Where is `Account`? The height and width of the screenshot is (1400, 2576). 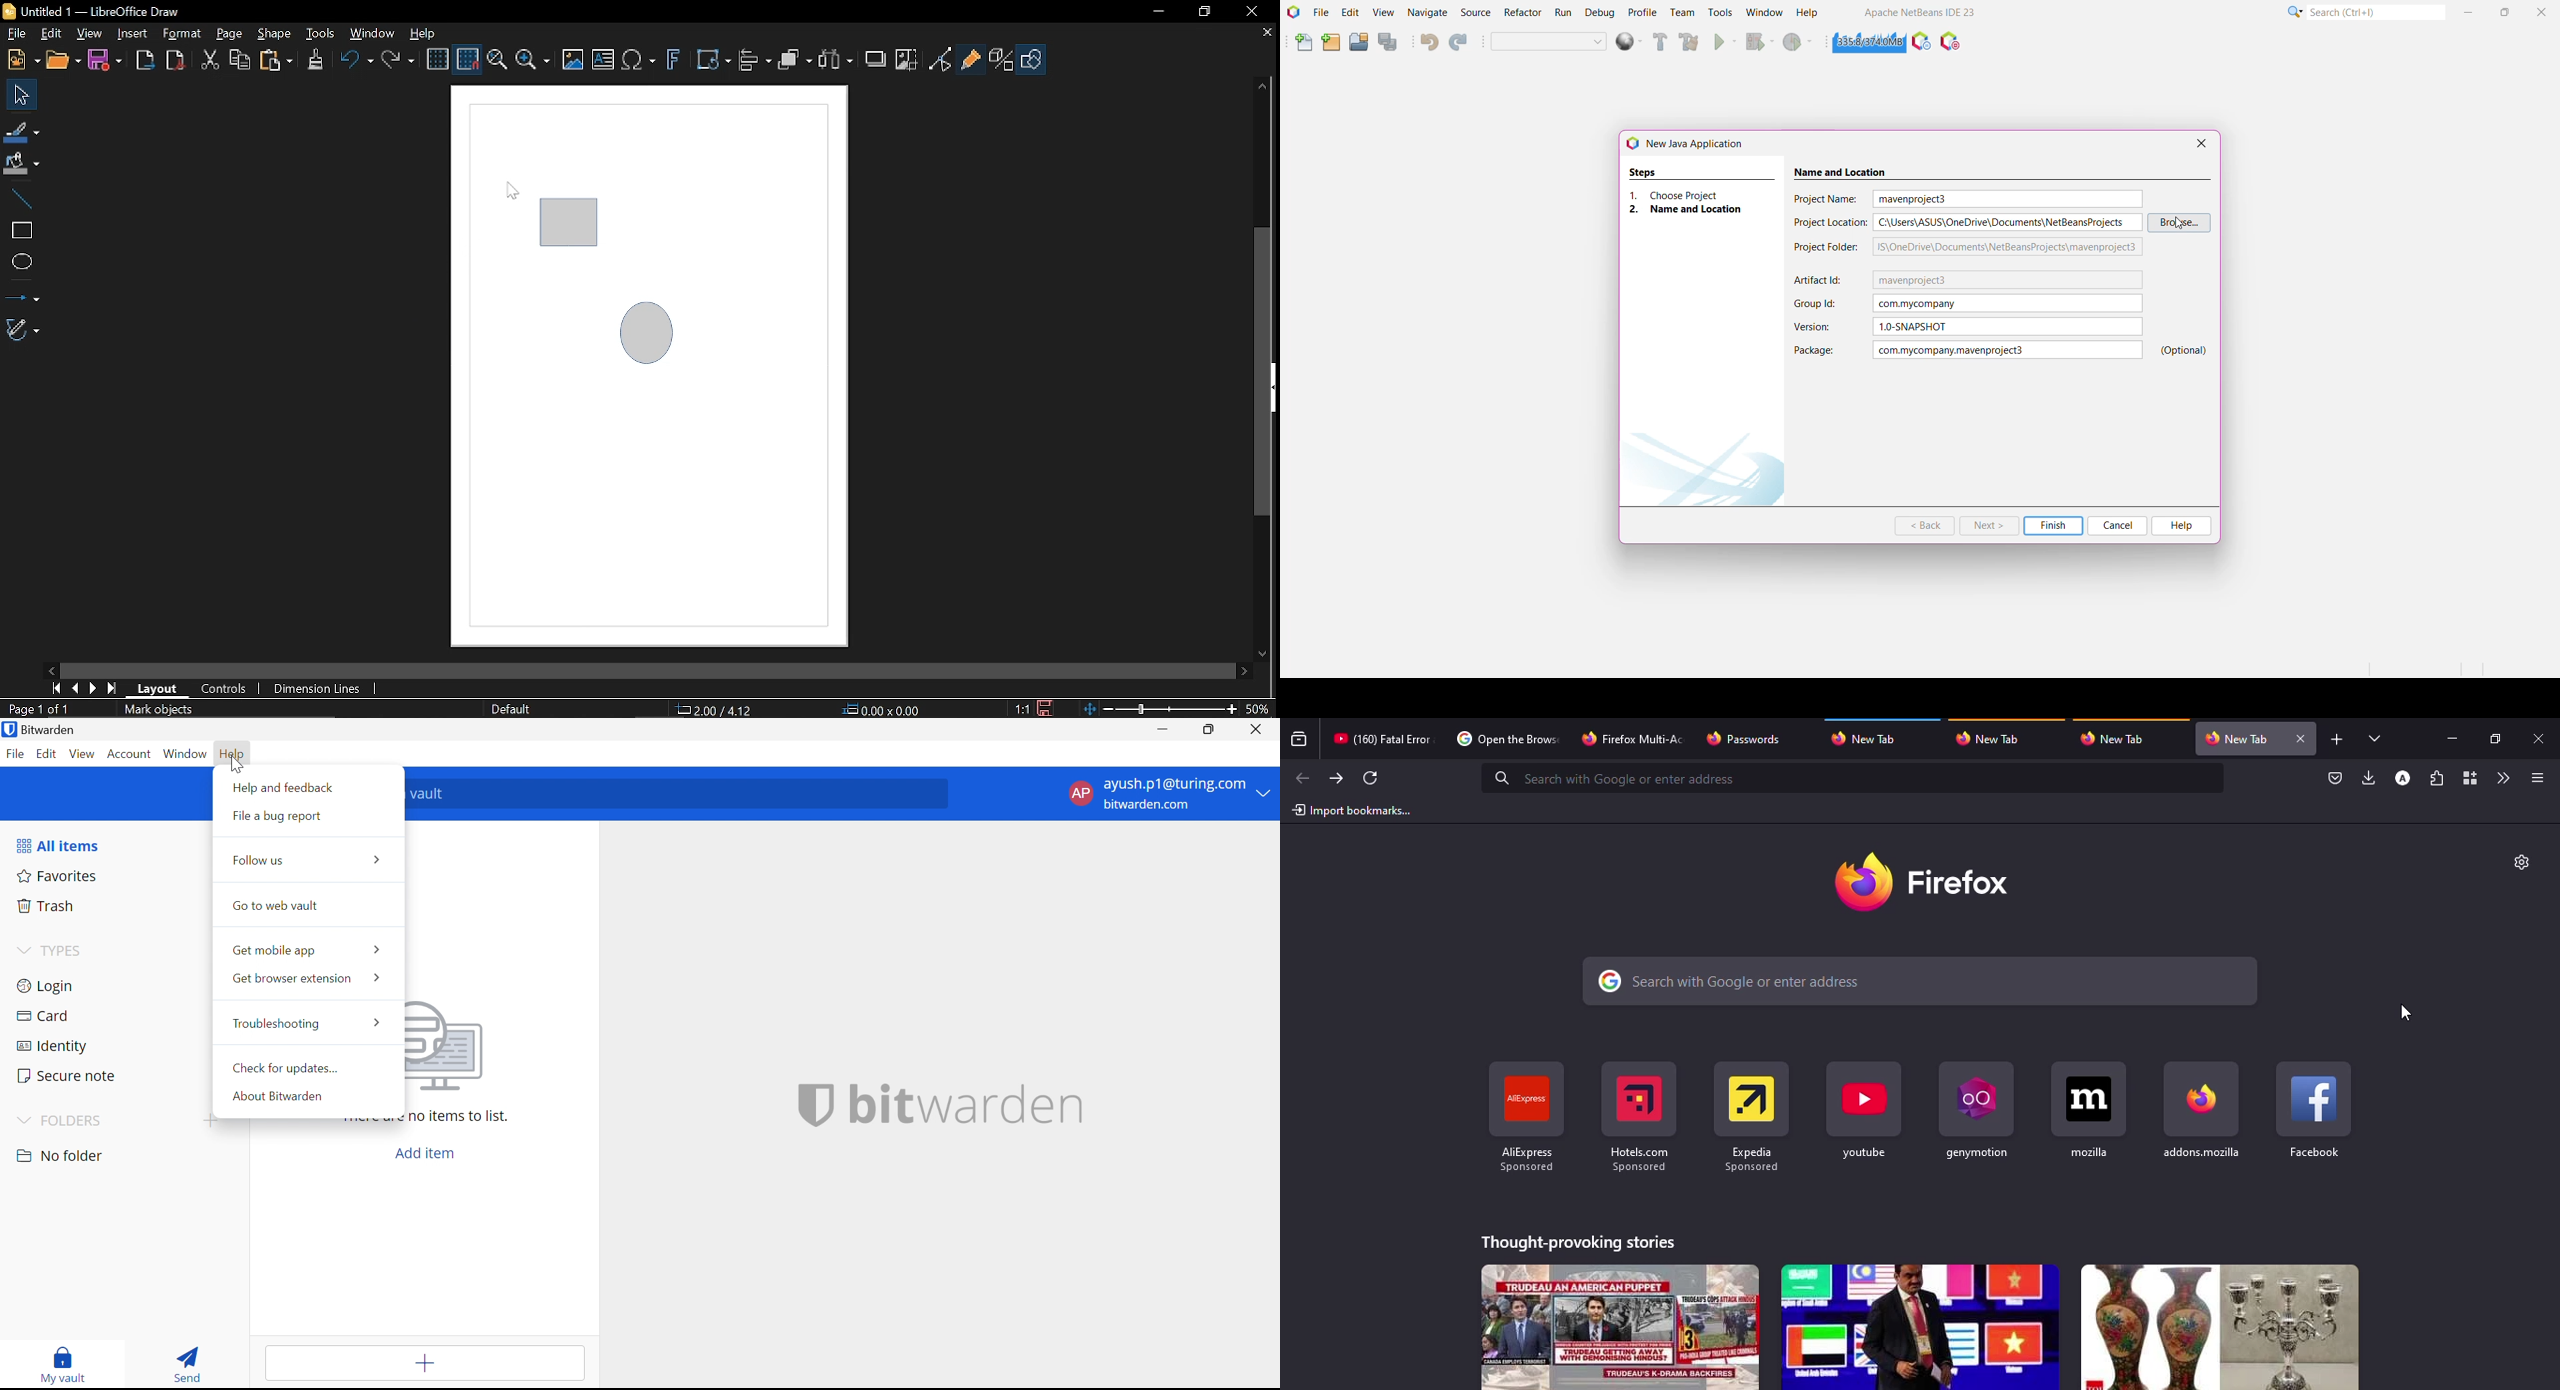
Account is located at coordinates (129, 755).